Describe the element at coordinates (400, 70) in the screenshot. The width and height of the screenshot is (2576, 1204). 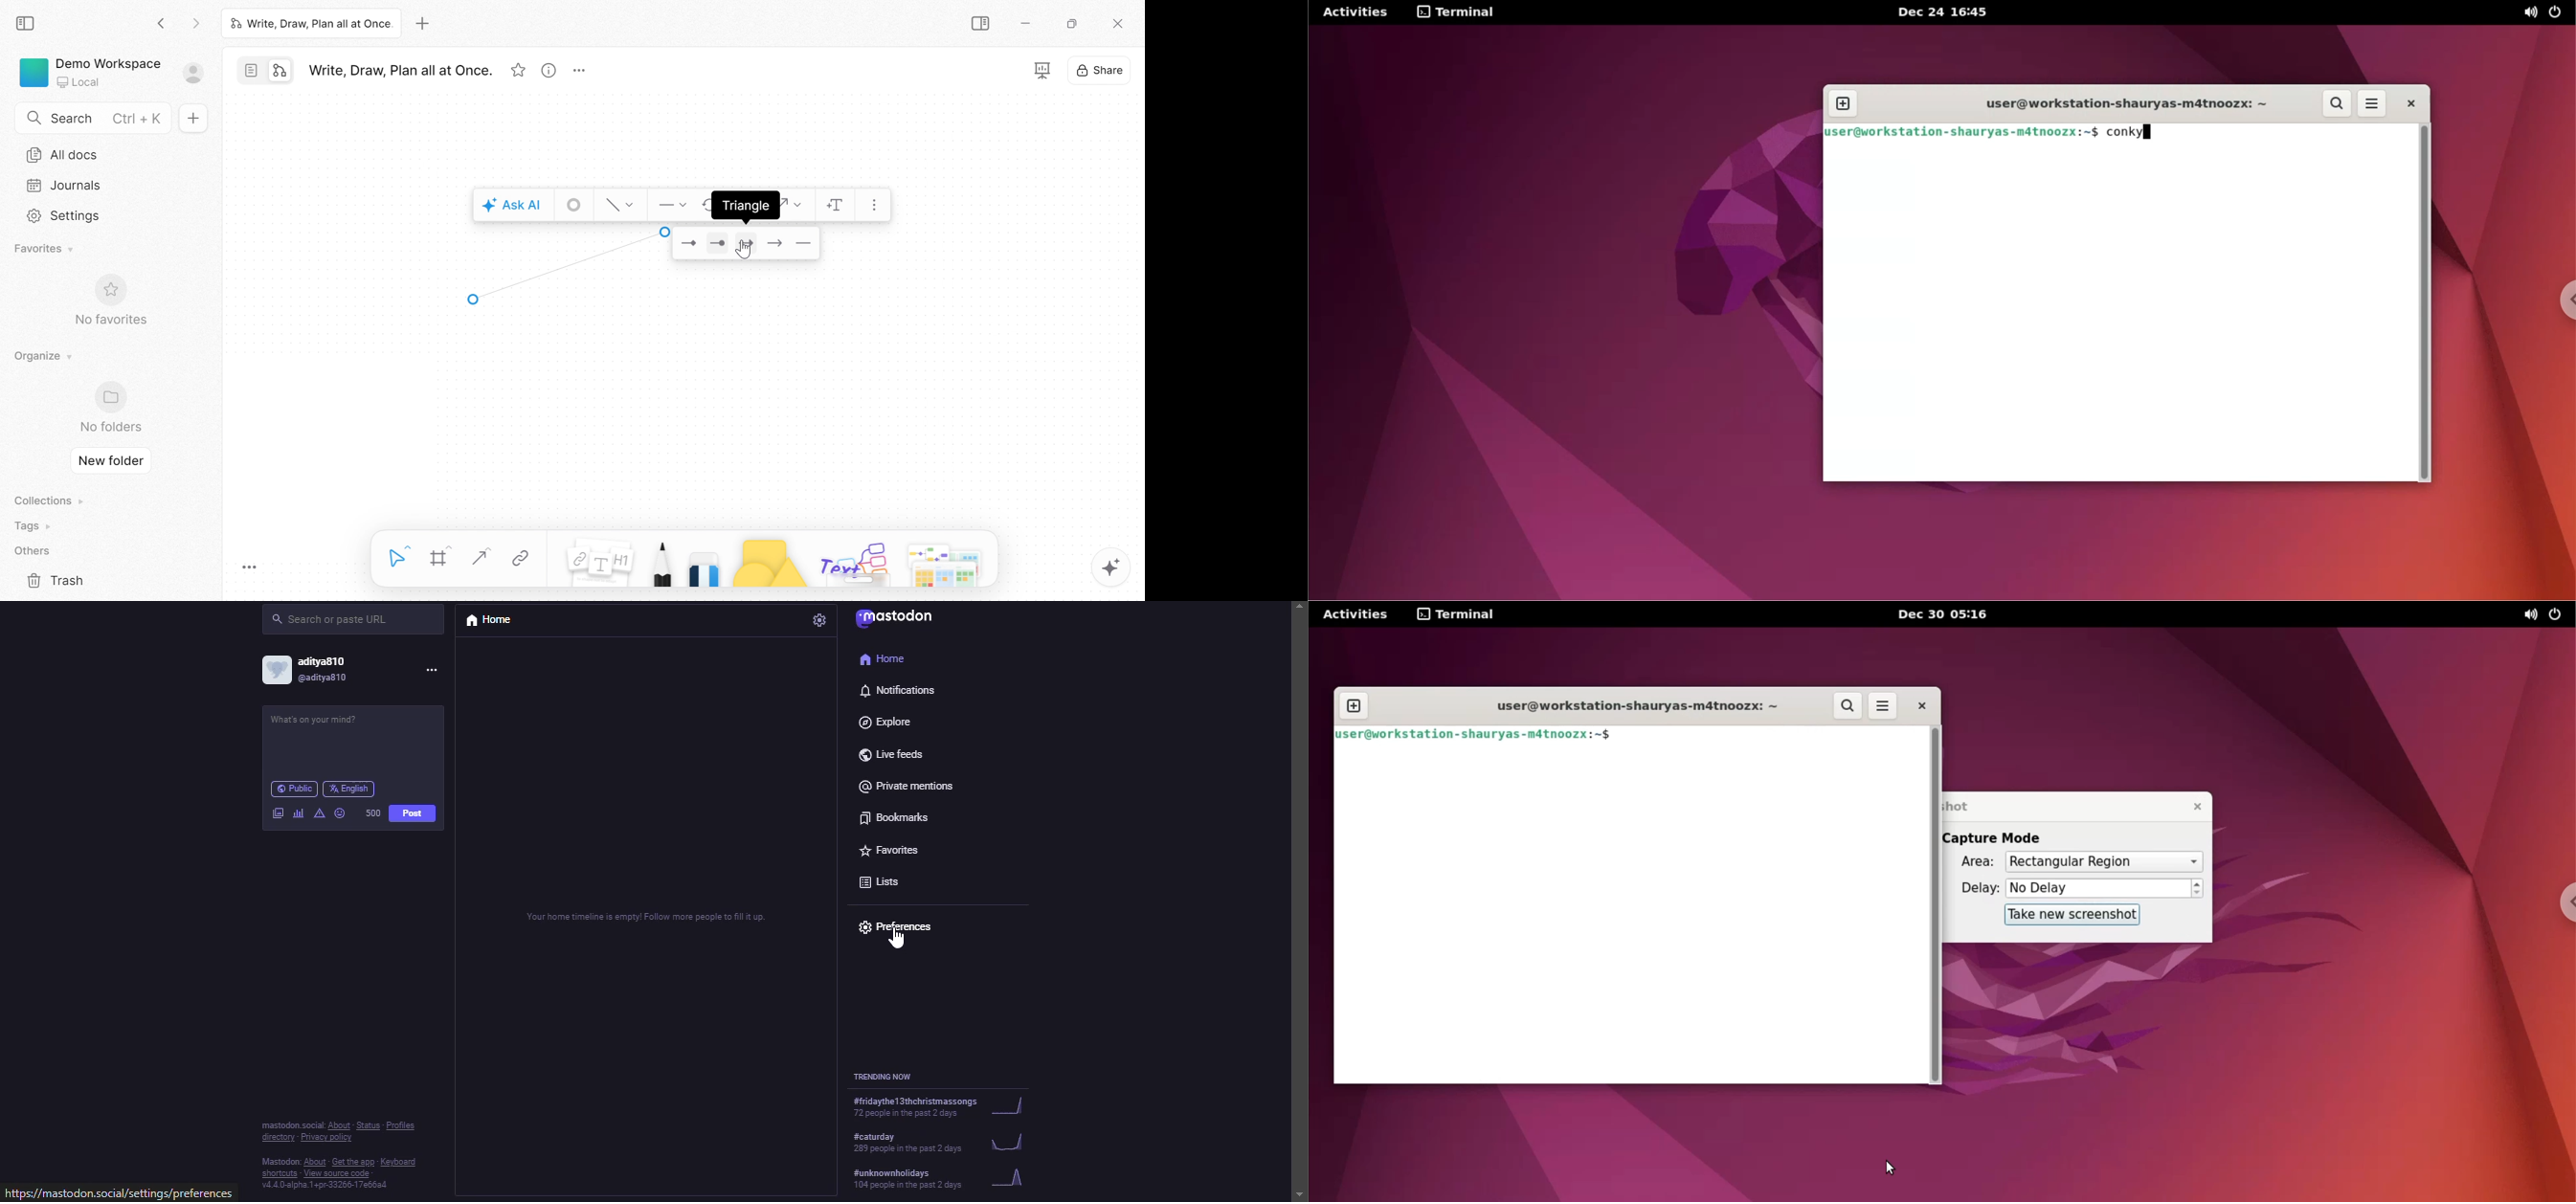
I see `Write, Draw, Plan all at Once.` at that location.